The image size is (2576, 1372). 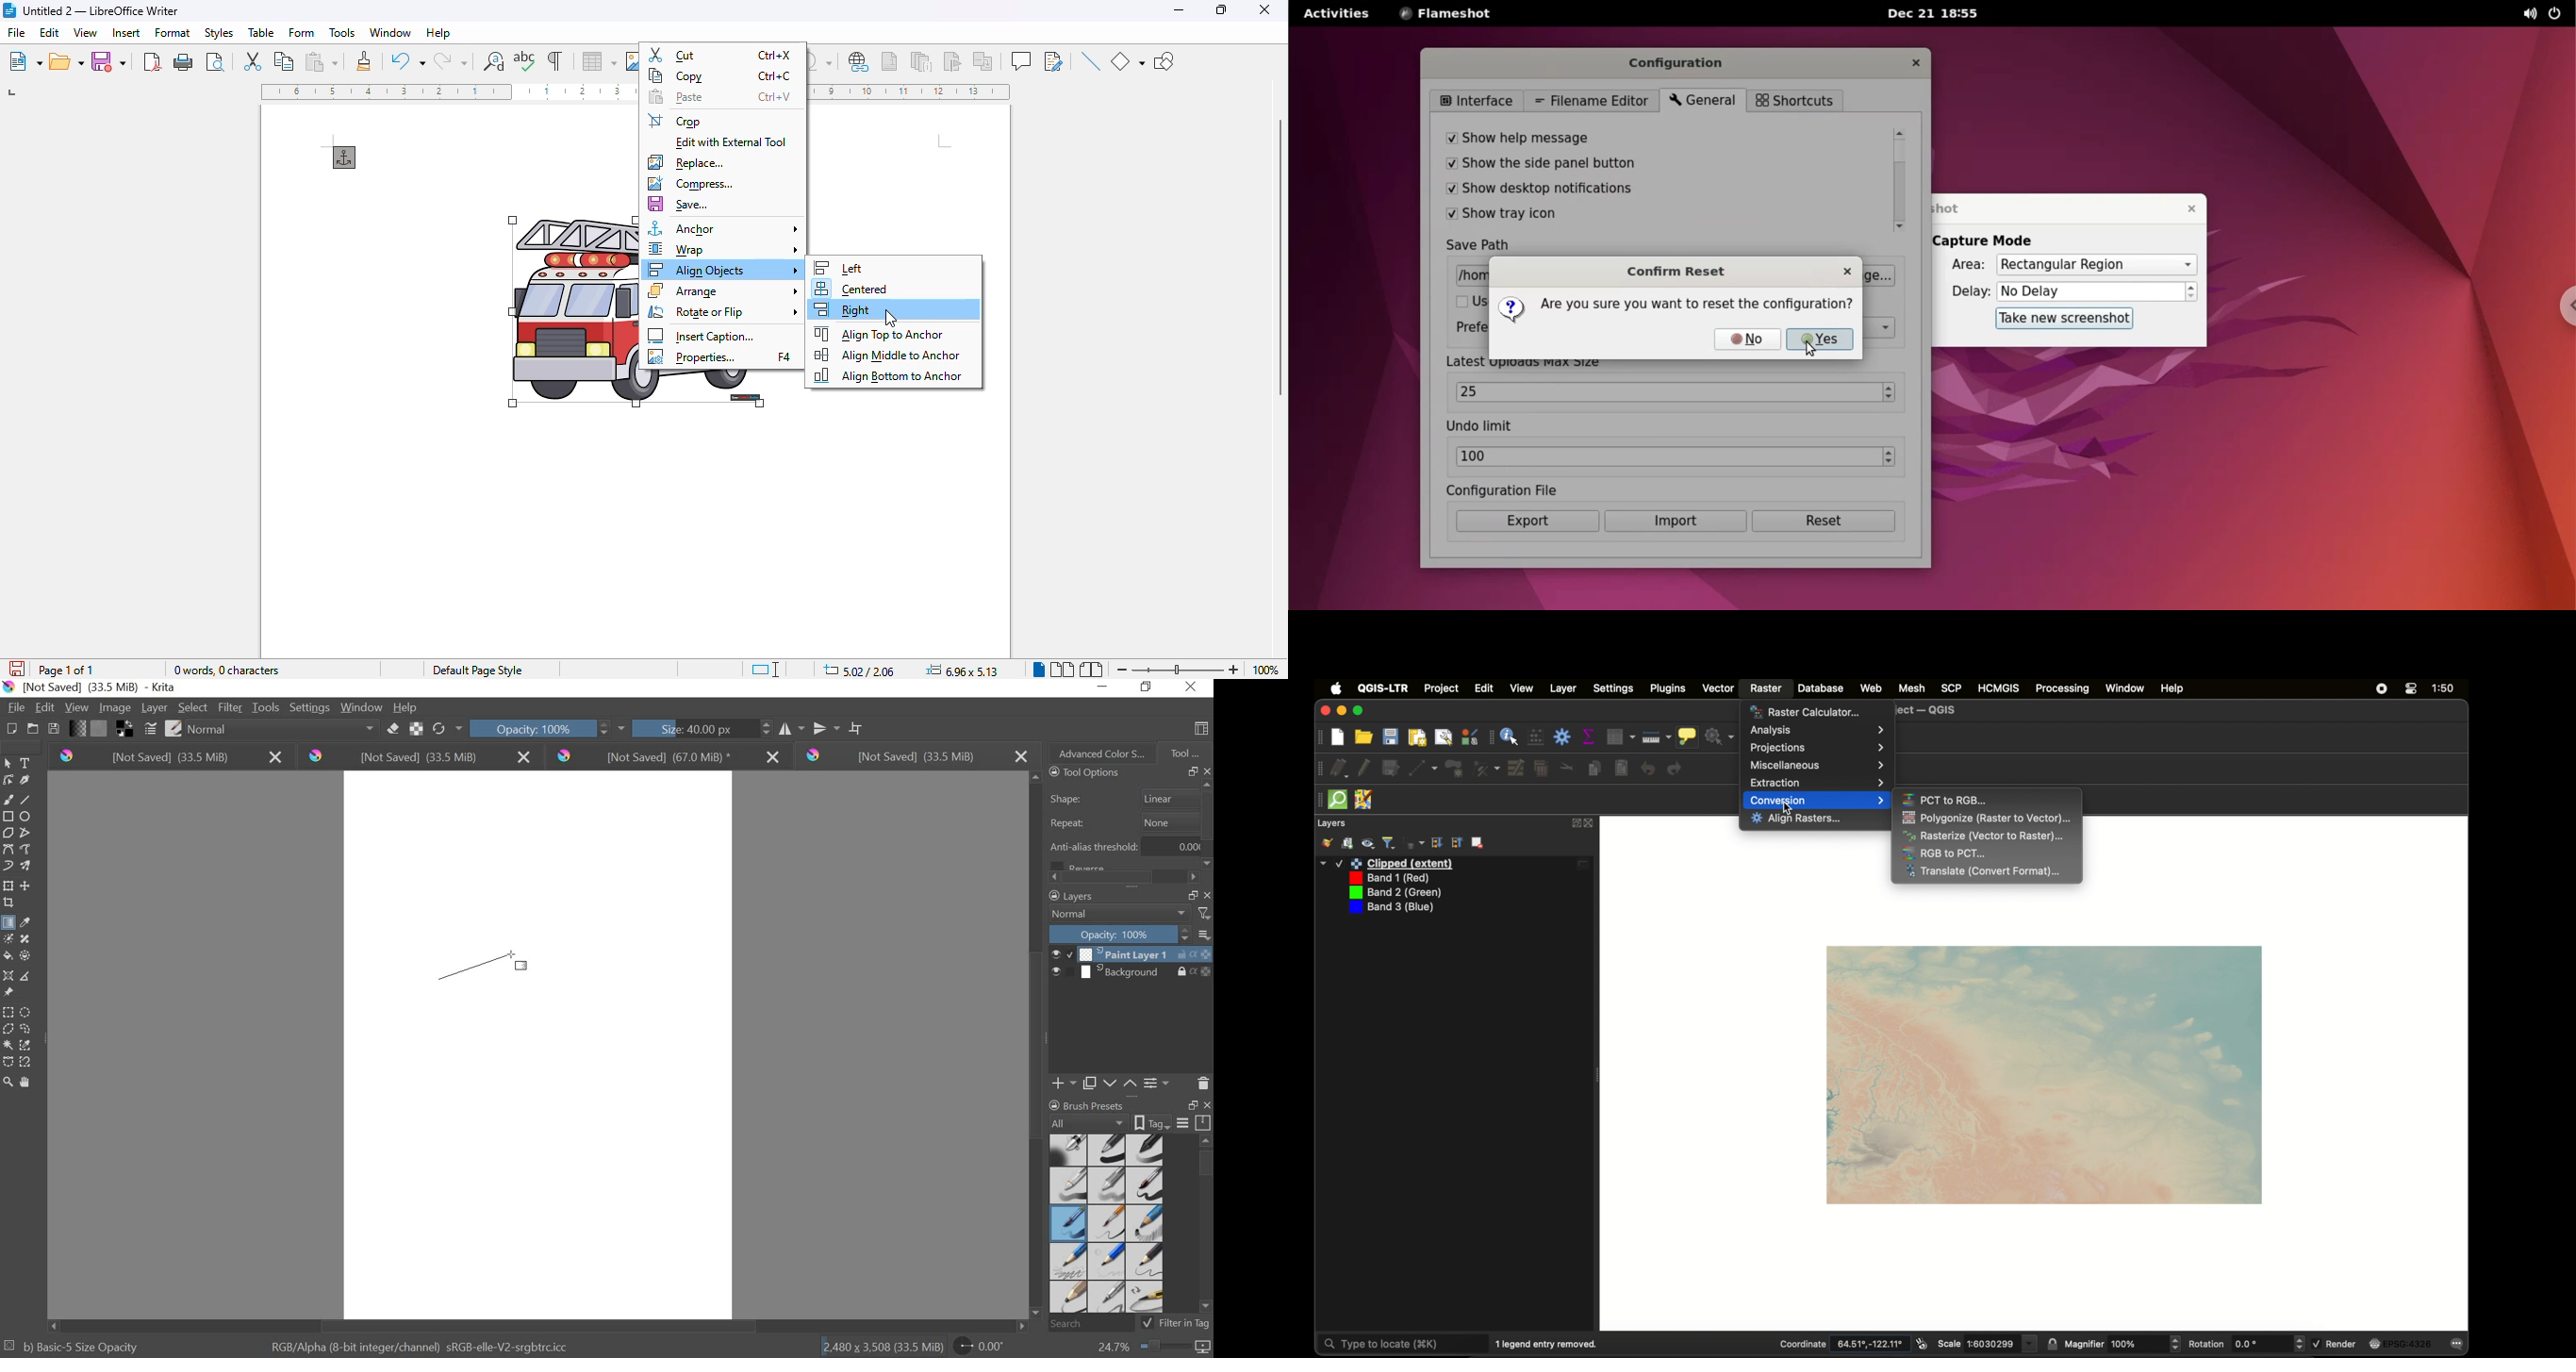 I want to click on copy, so click(x=718, y=75).